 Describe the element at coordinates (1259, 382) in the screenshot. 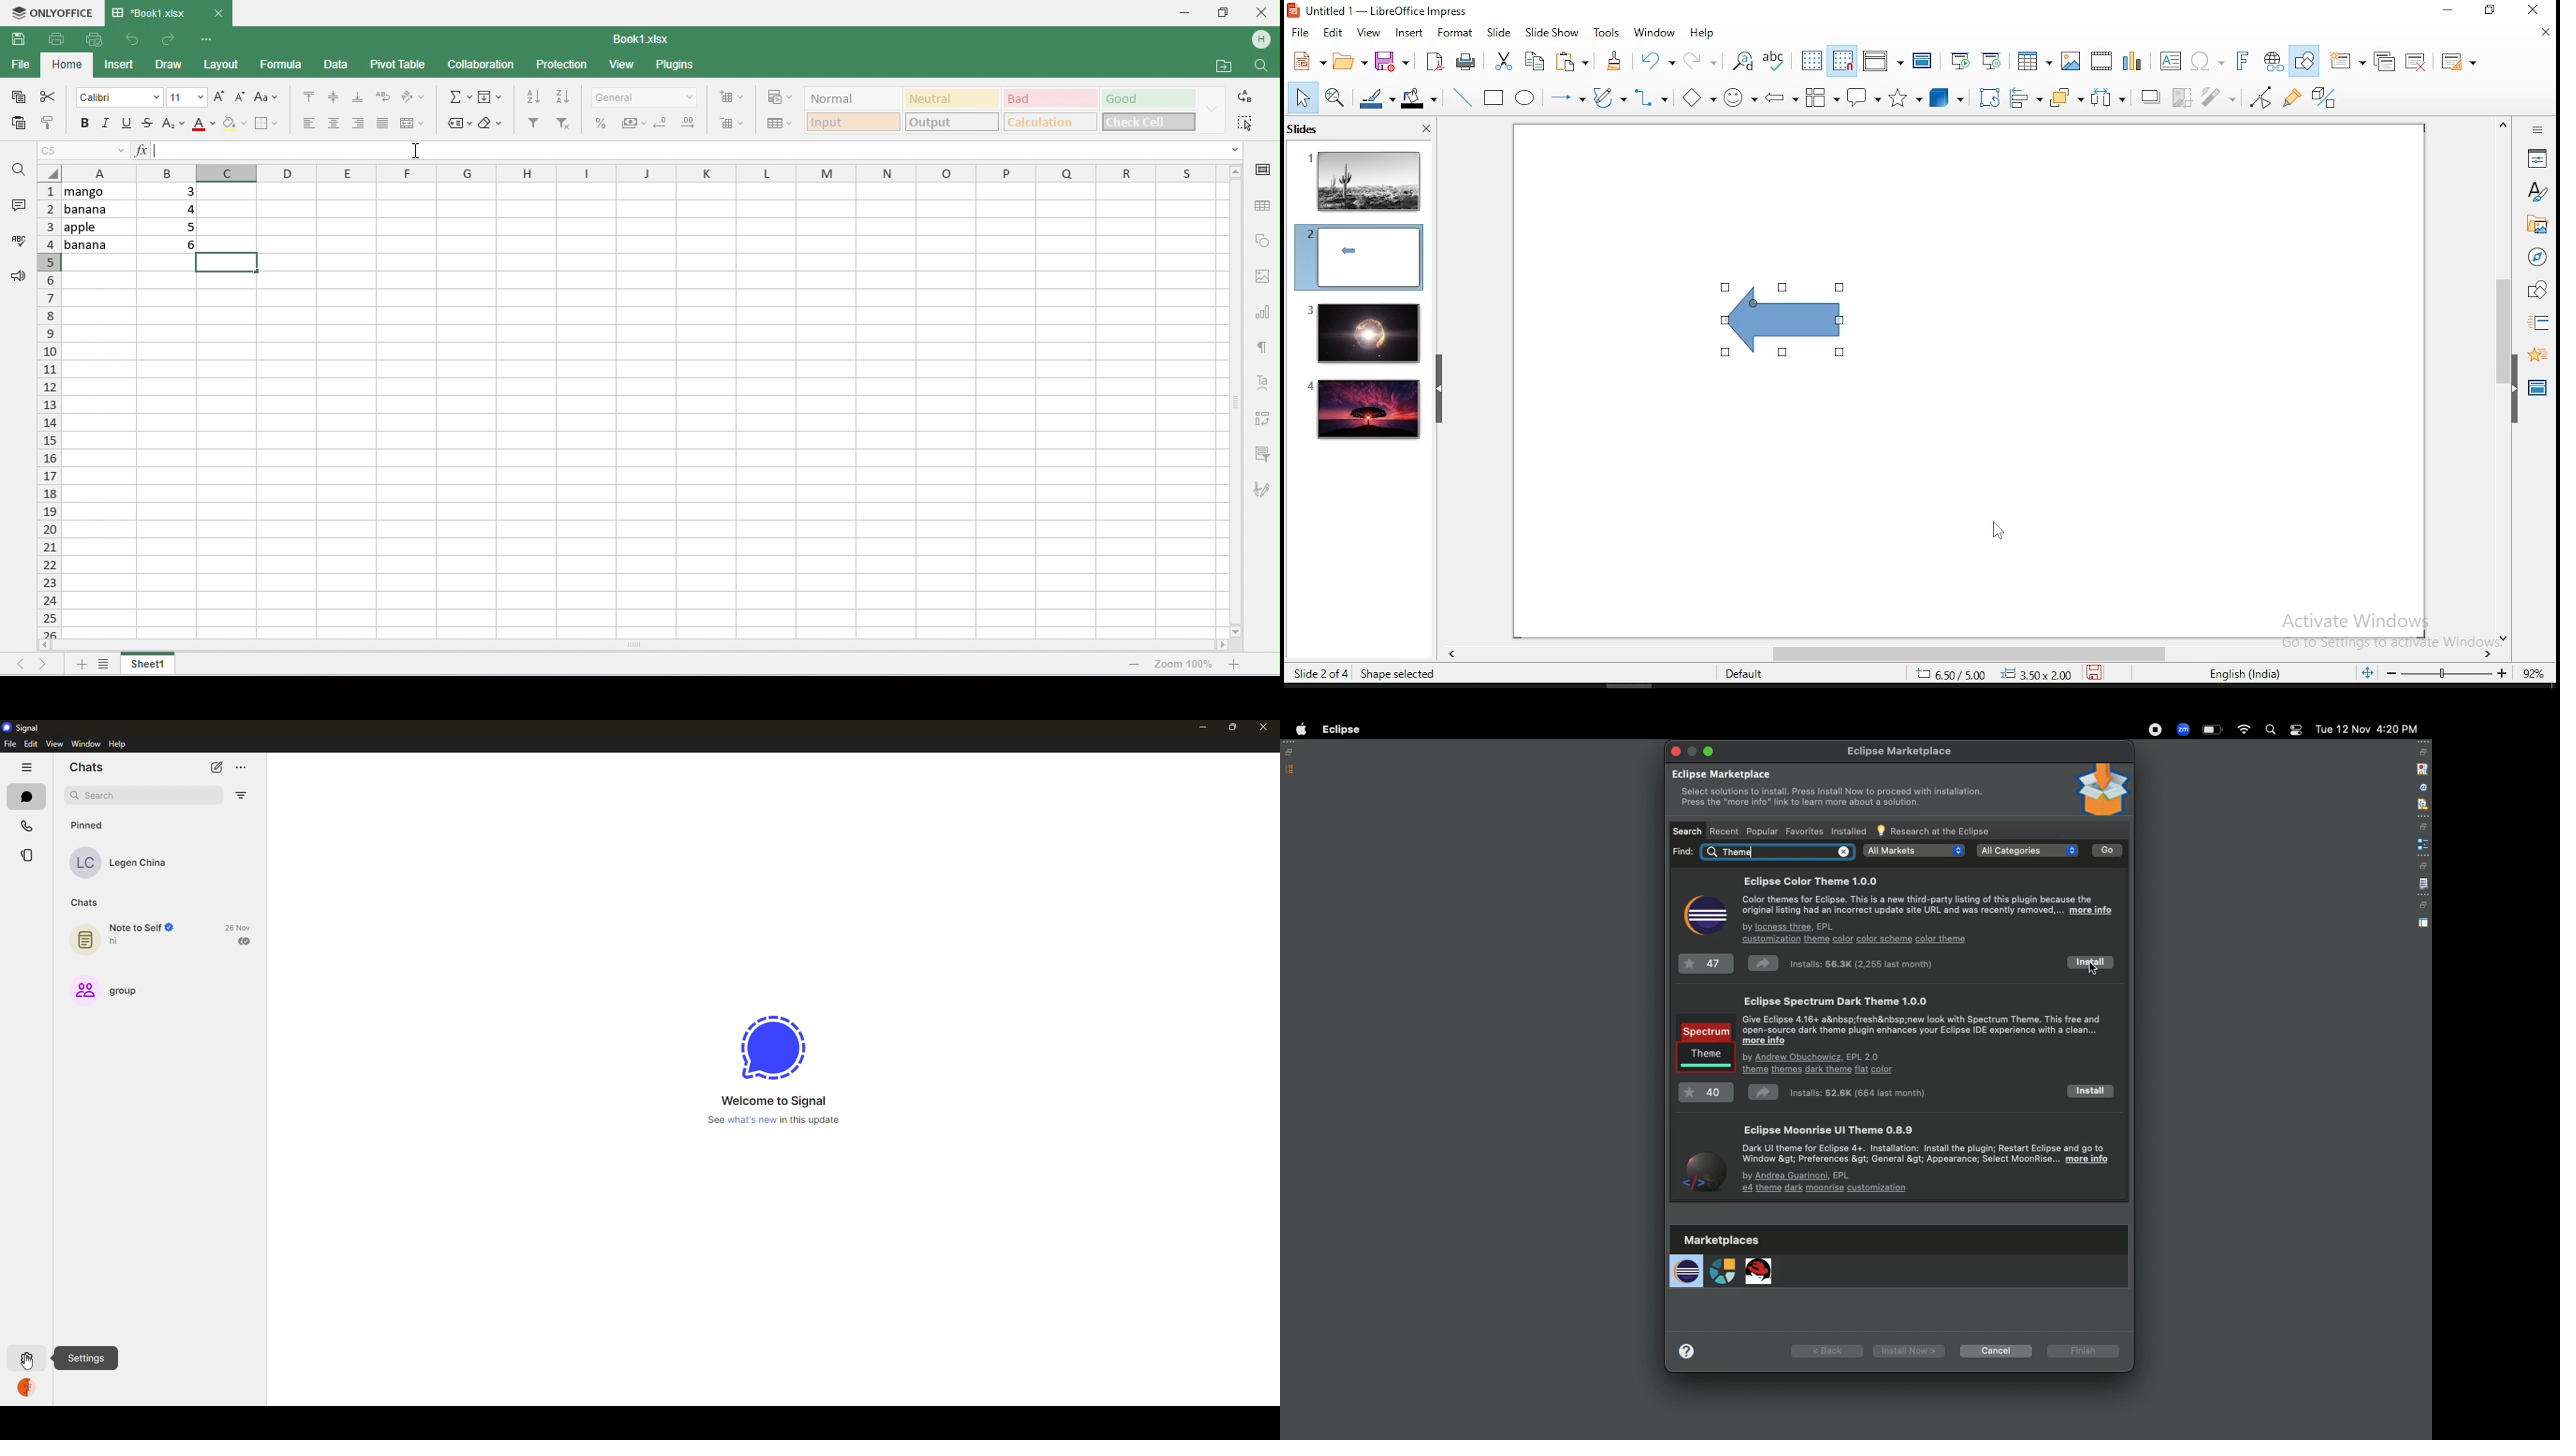

I see `text settings` at that location.